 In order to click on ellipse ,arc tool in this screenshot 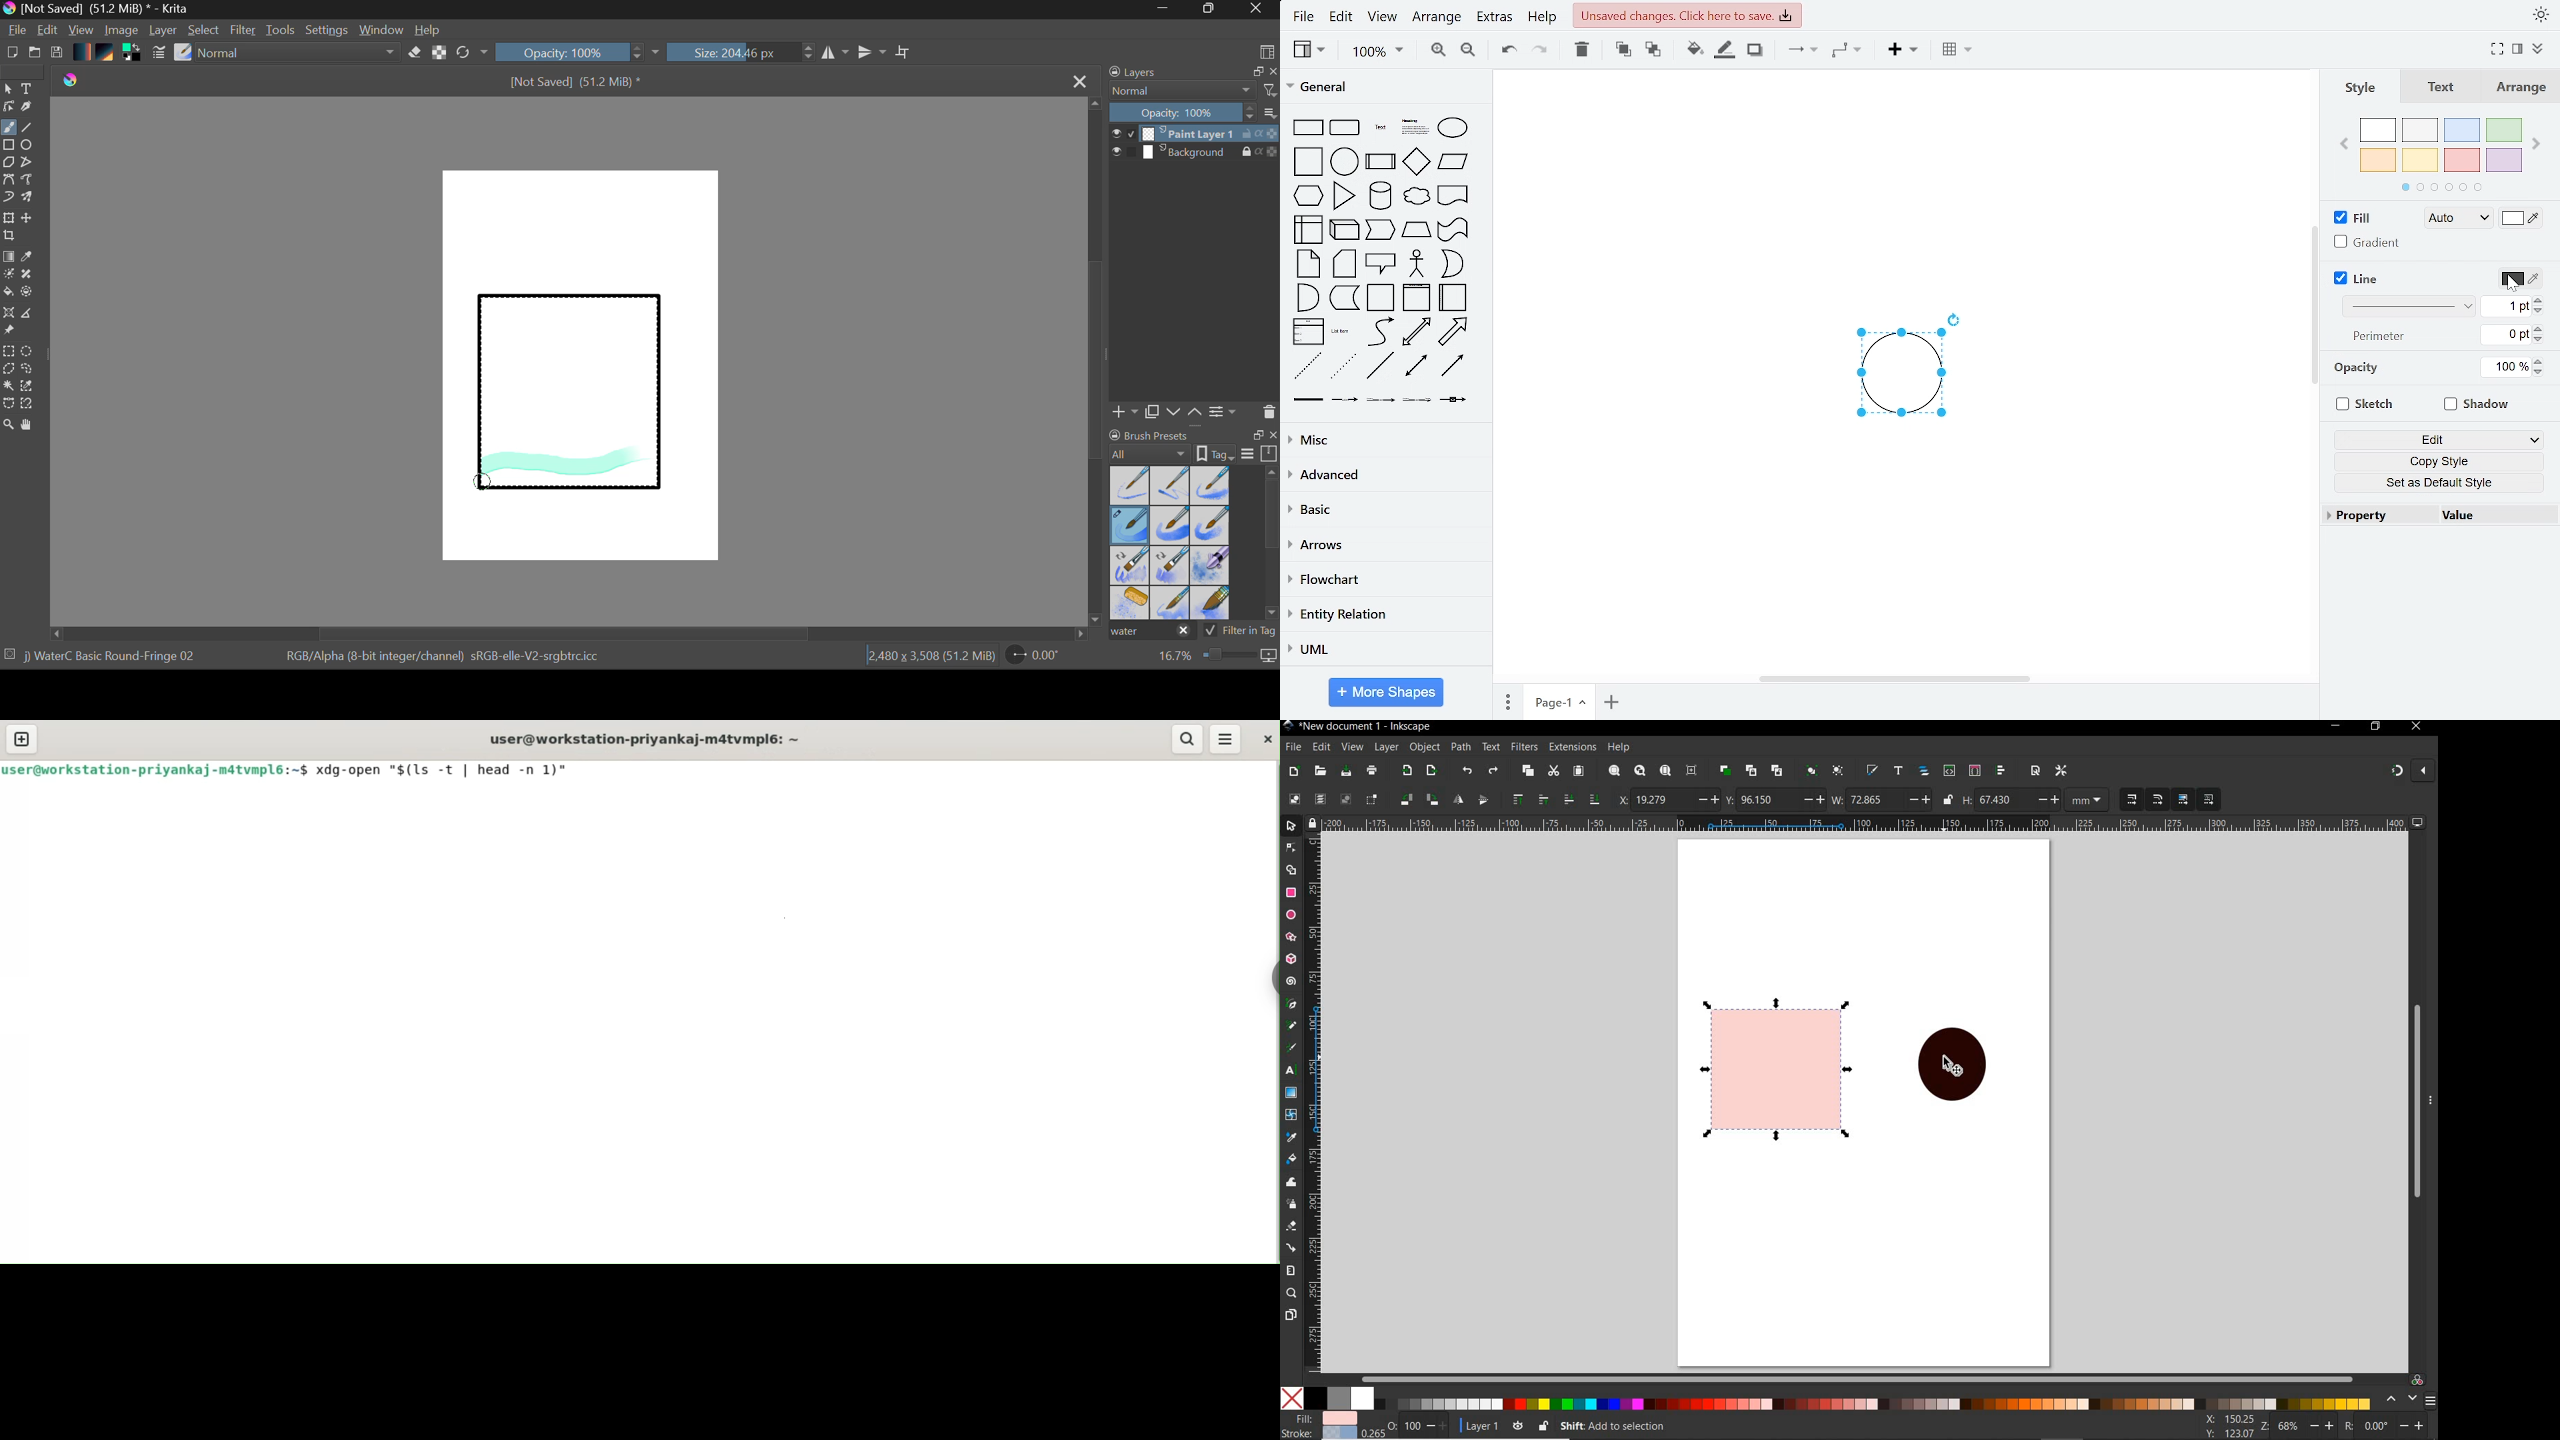, I will do `click(1290, 914)`.